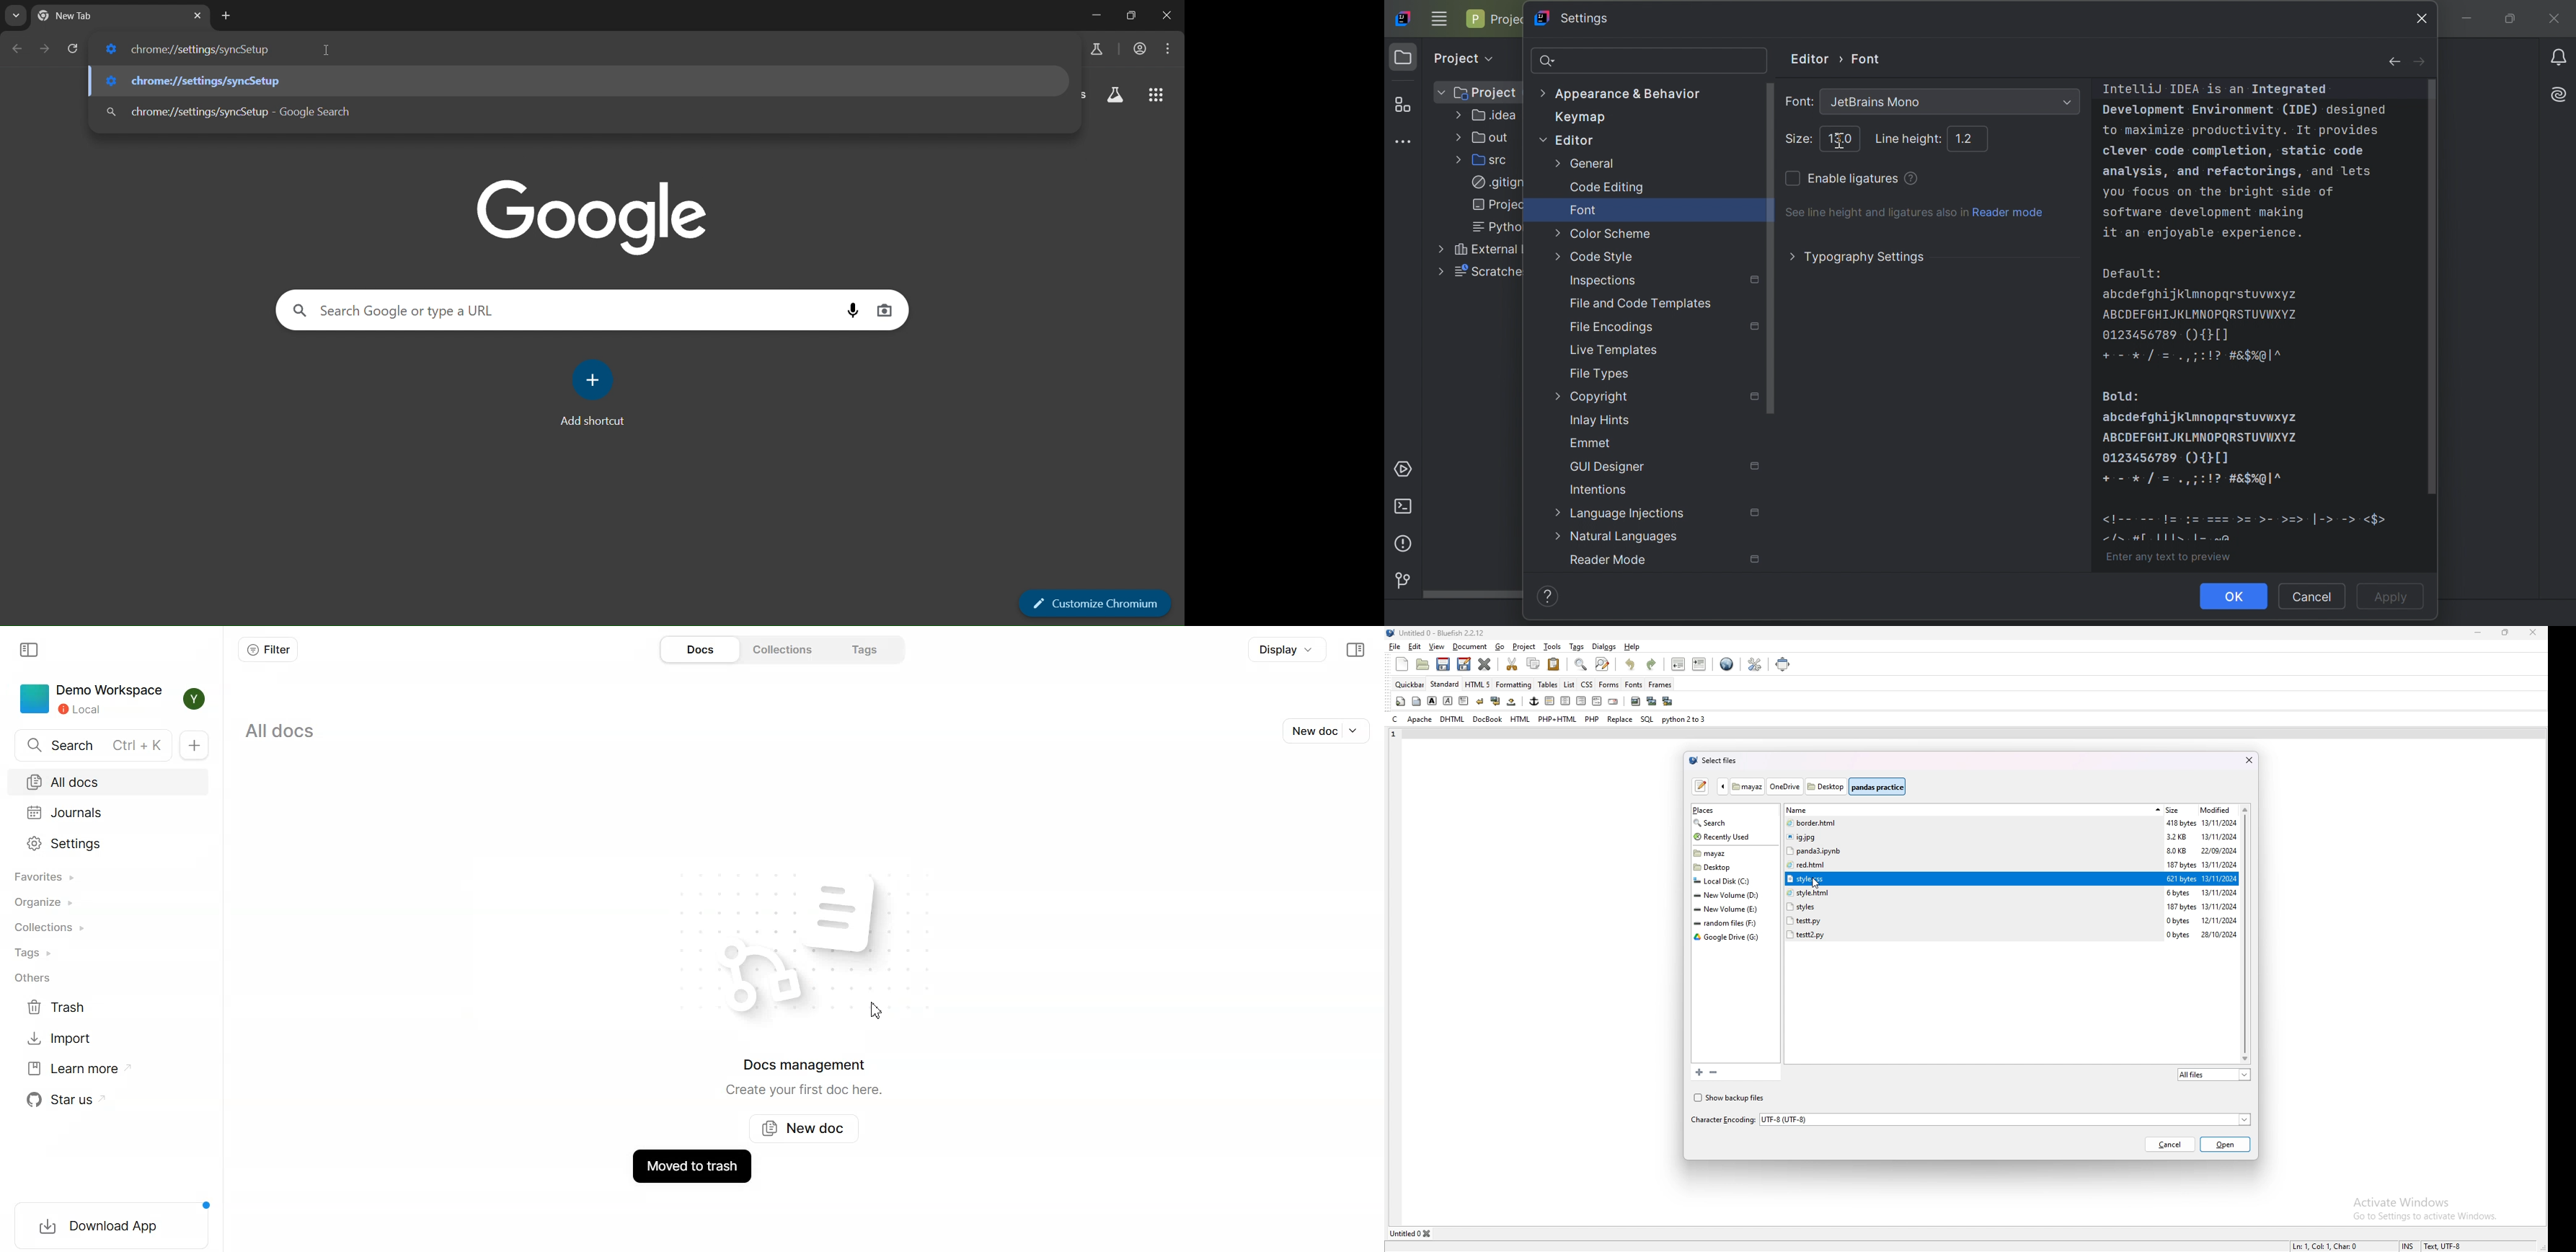 Image resolution: width=2576 pixels, height=1260 pixels. What do you see at coordinates (1095, 15) in the screenshot?
I see `minimize` at bounding box center [1095, 15].